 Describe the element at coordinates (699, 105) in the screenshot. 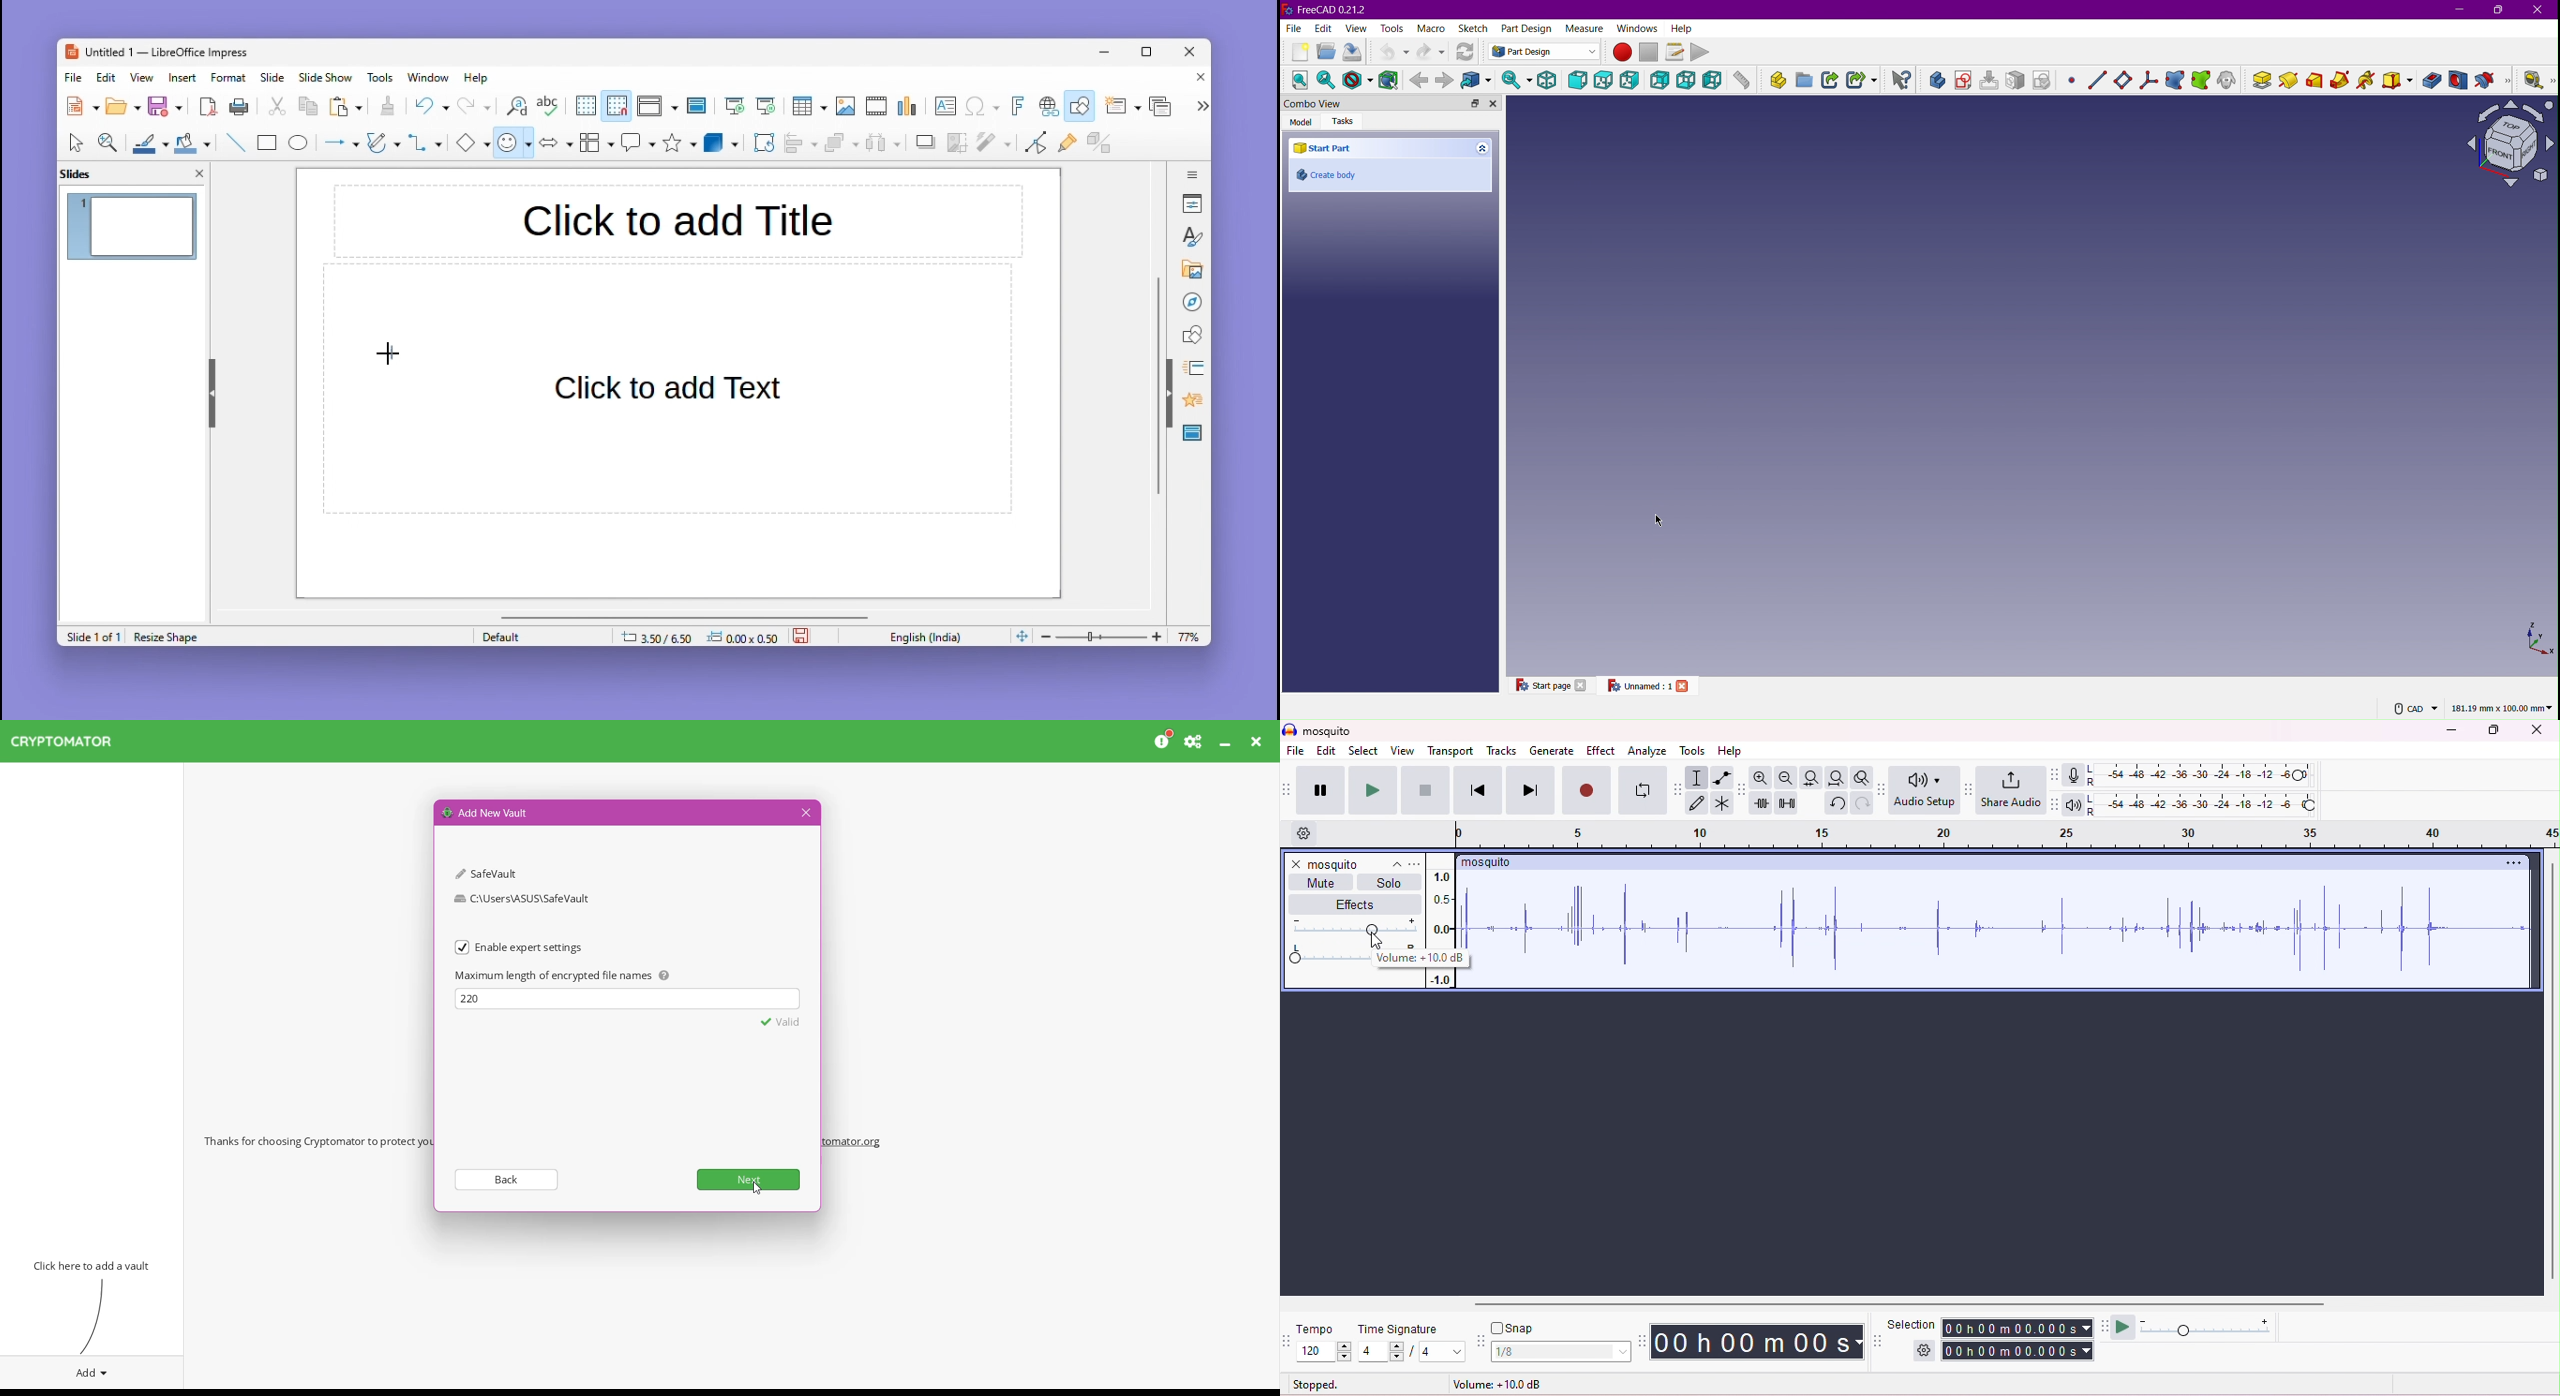

I see `Master slide` at that location.